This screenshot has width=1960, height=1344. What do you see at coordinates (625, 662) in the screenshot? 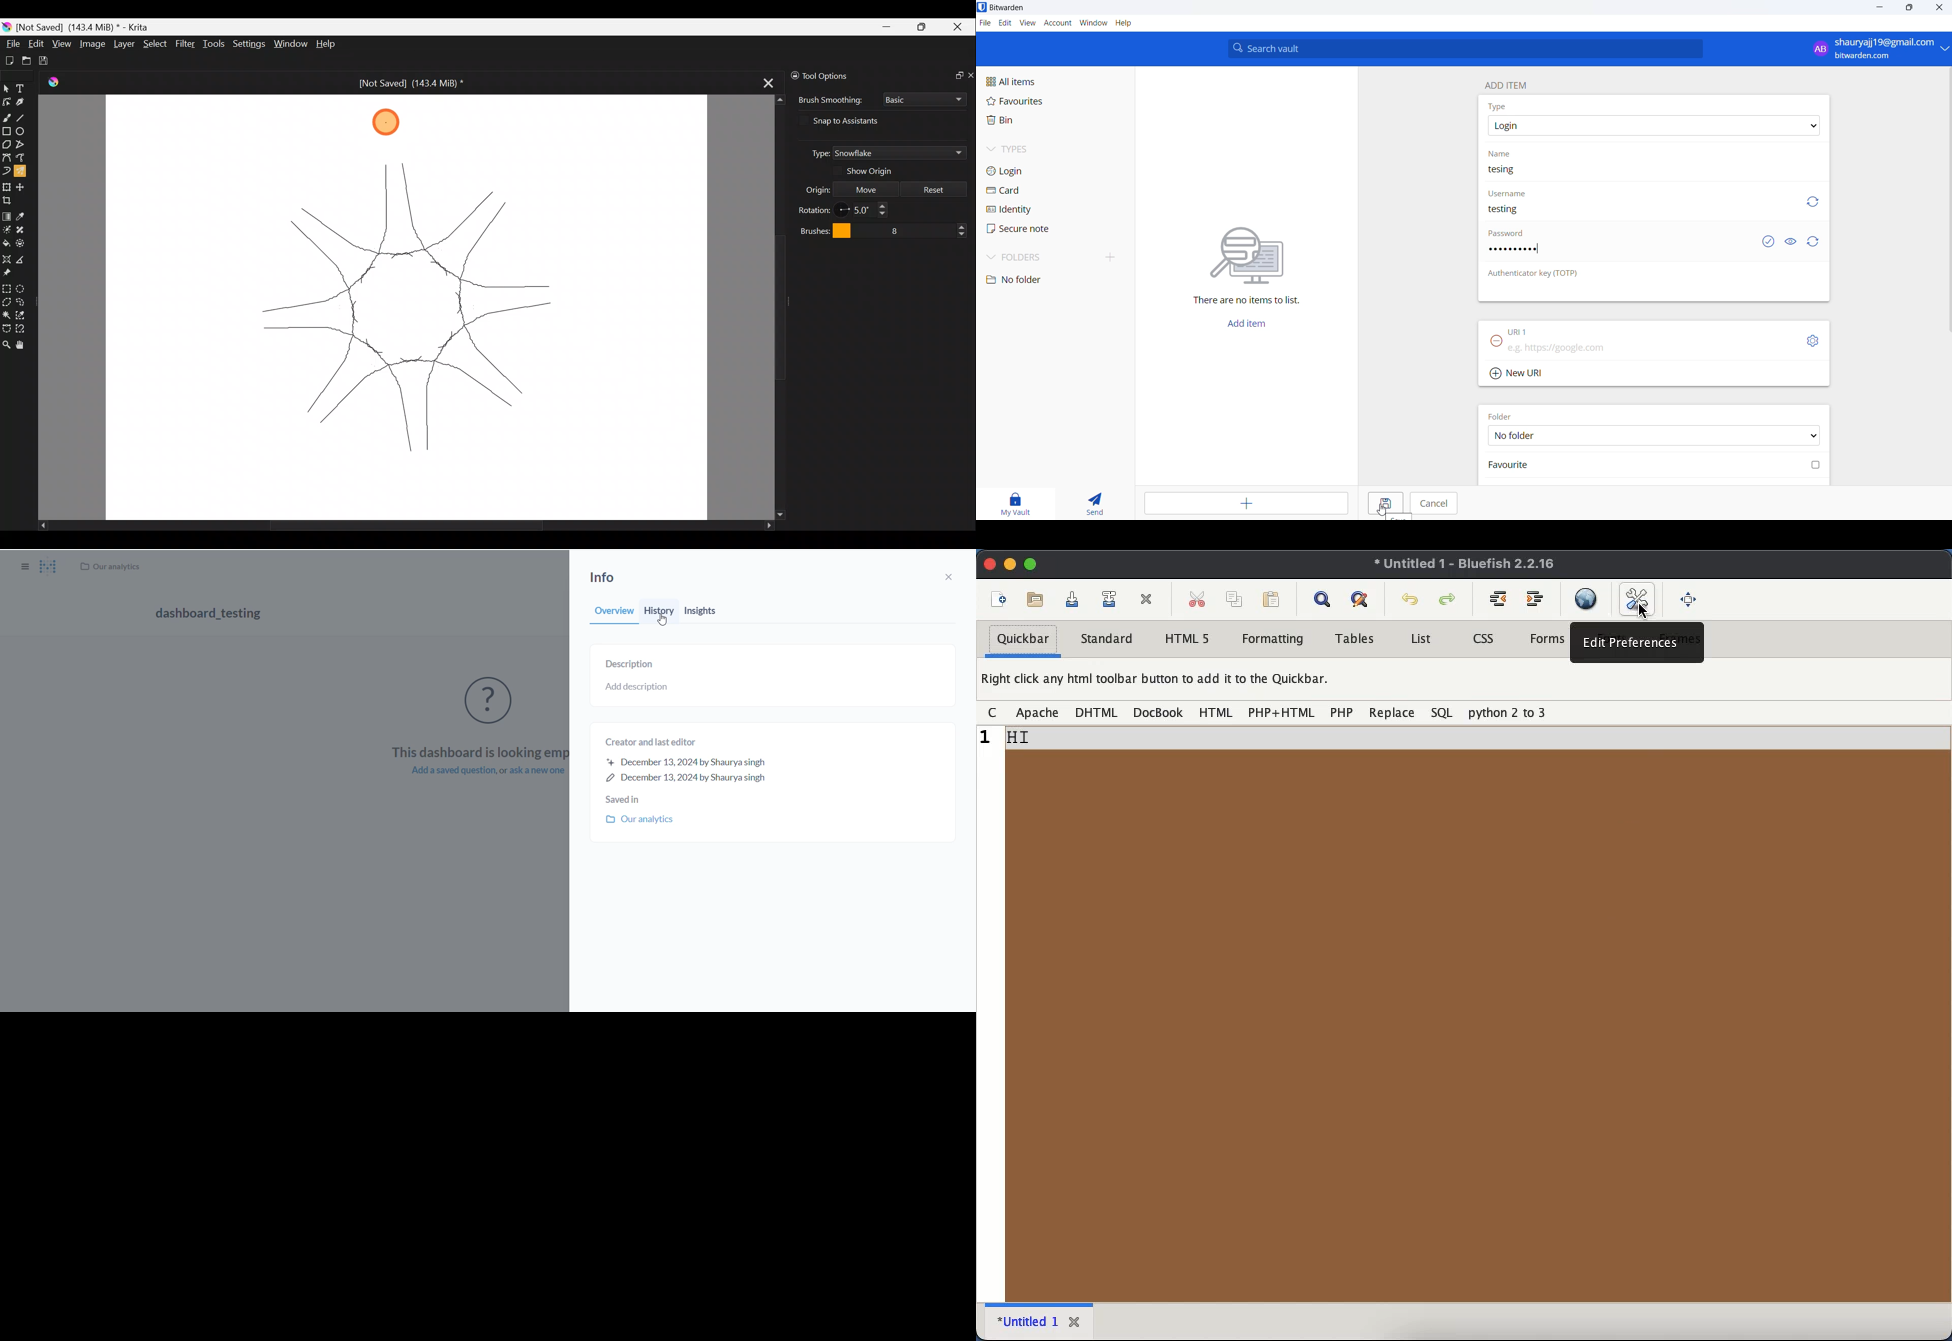
I see `description ` at bounding box center [625, 662].